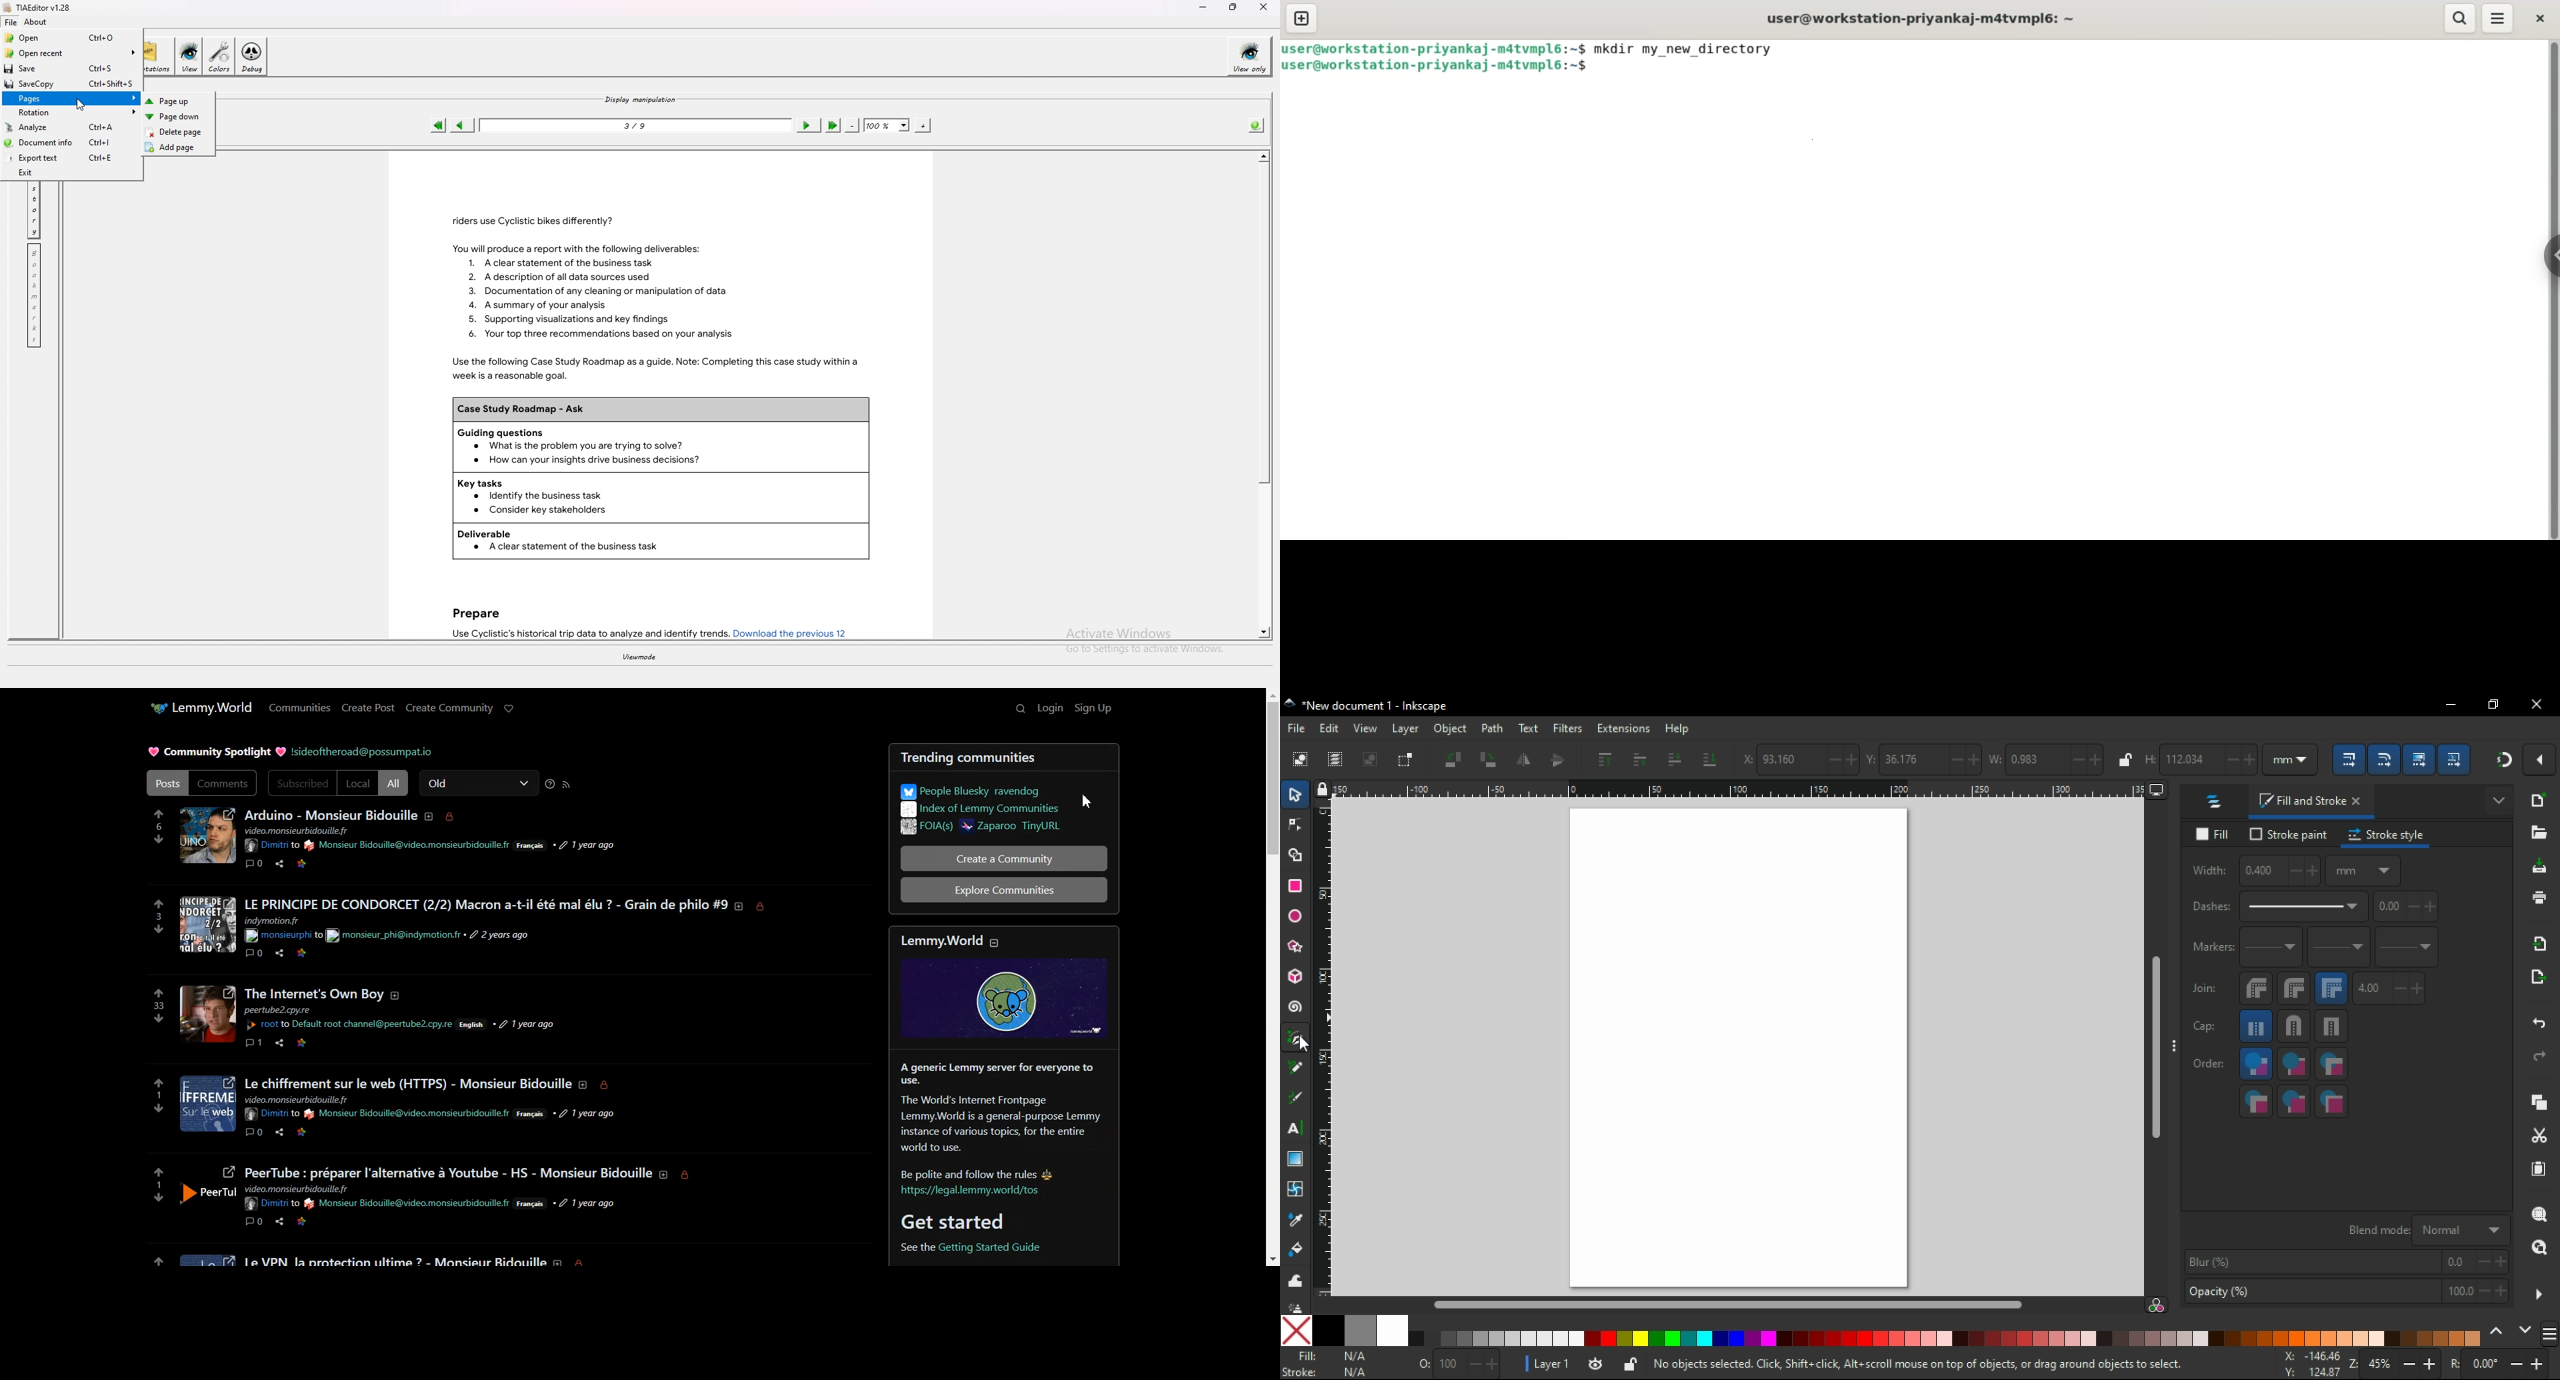 This screenshot has width=2576, height=1400. What do you see at coordinates (2294, 1065) in the screenshot?
I see `stroke,fill,markers` at bounding box center [2294, 1065].